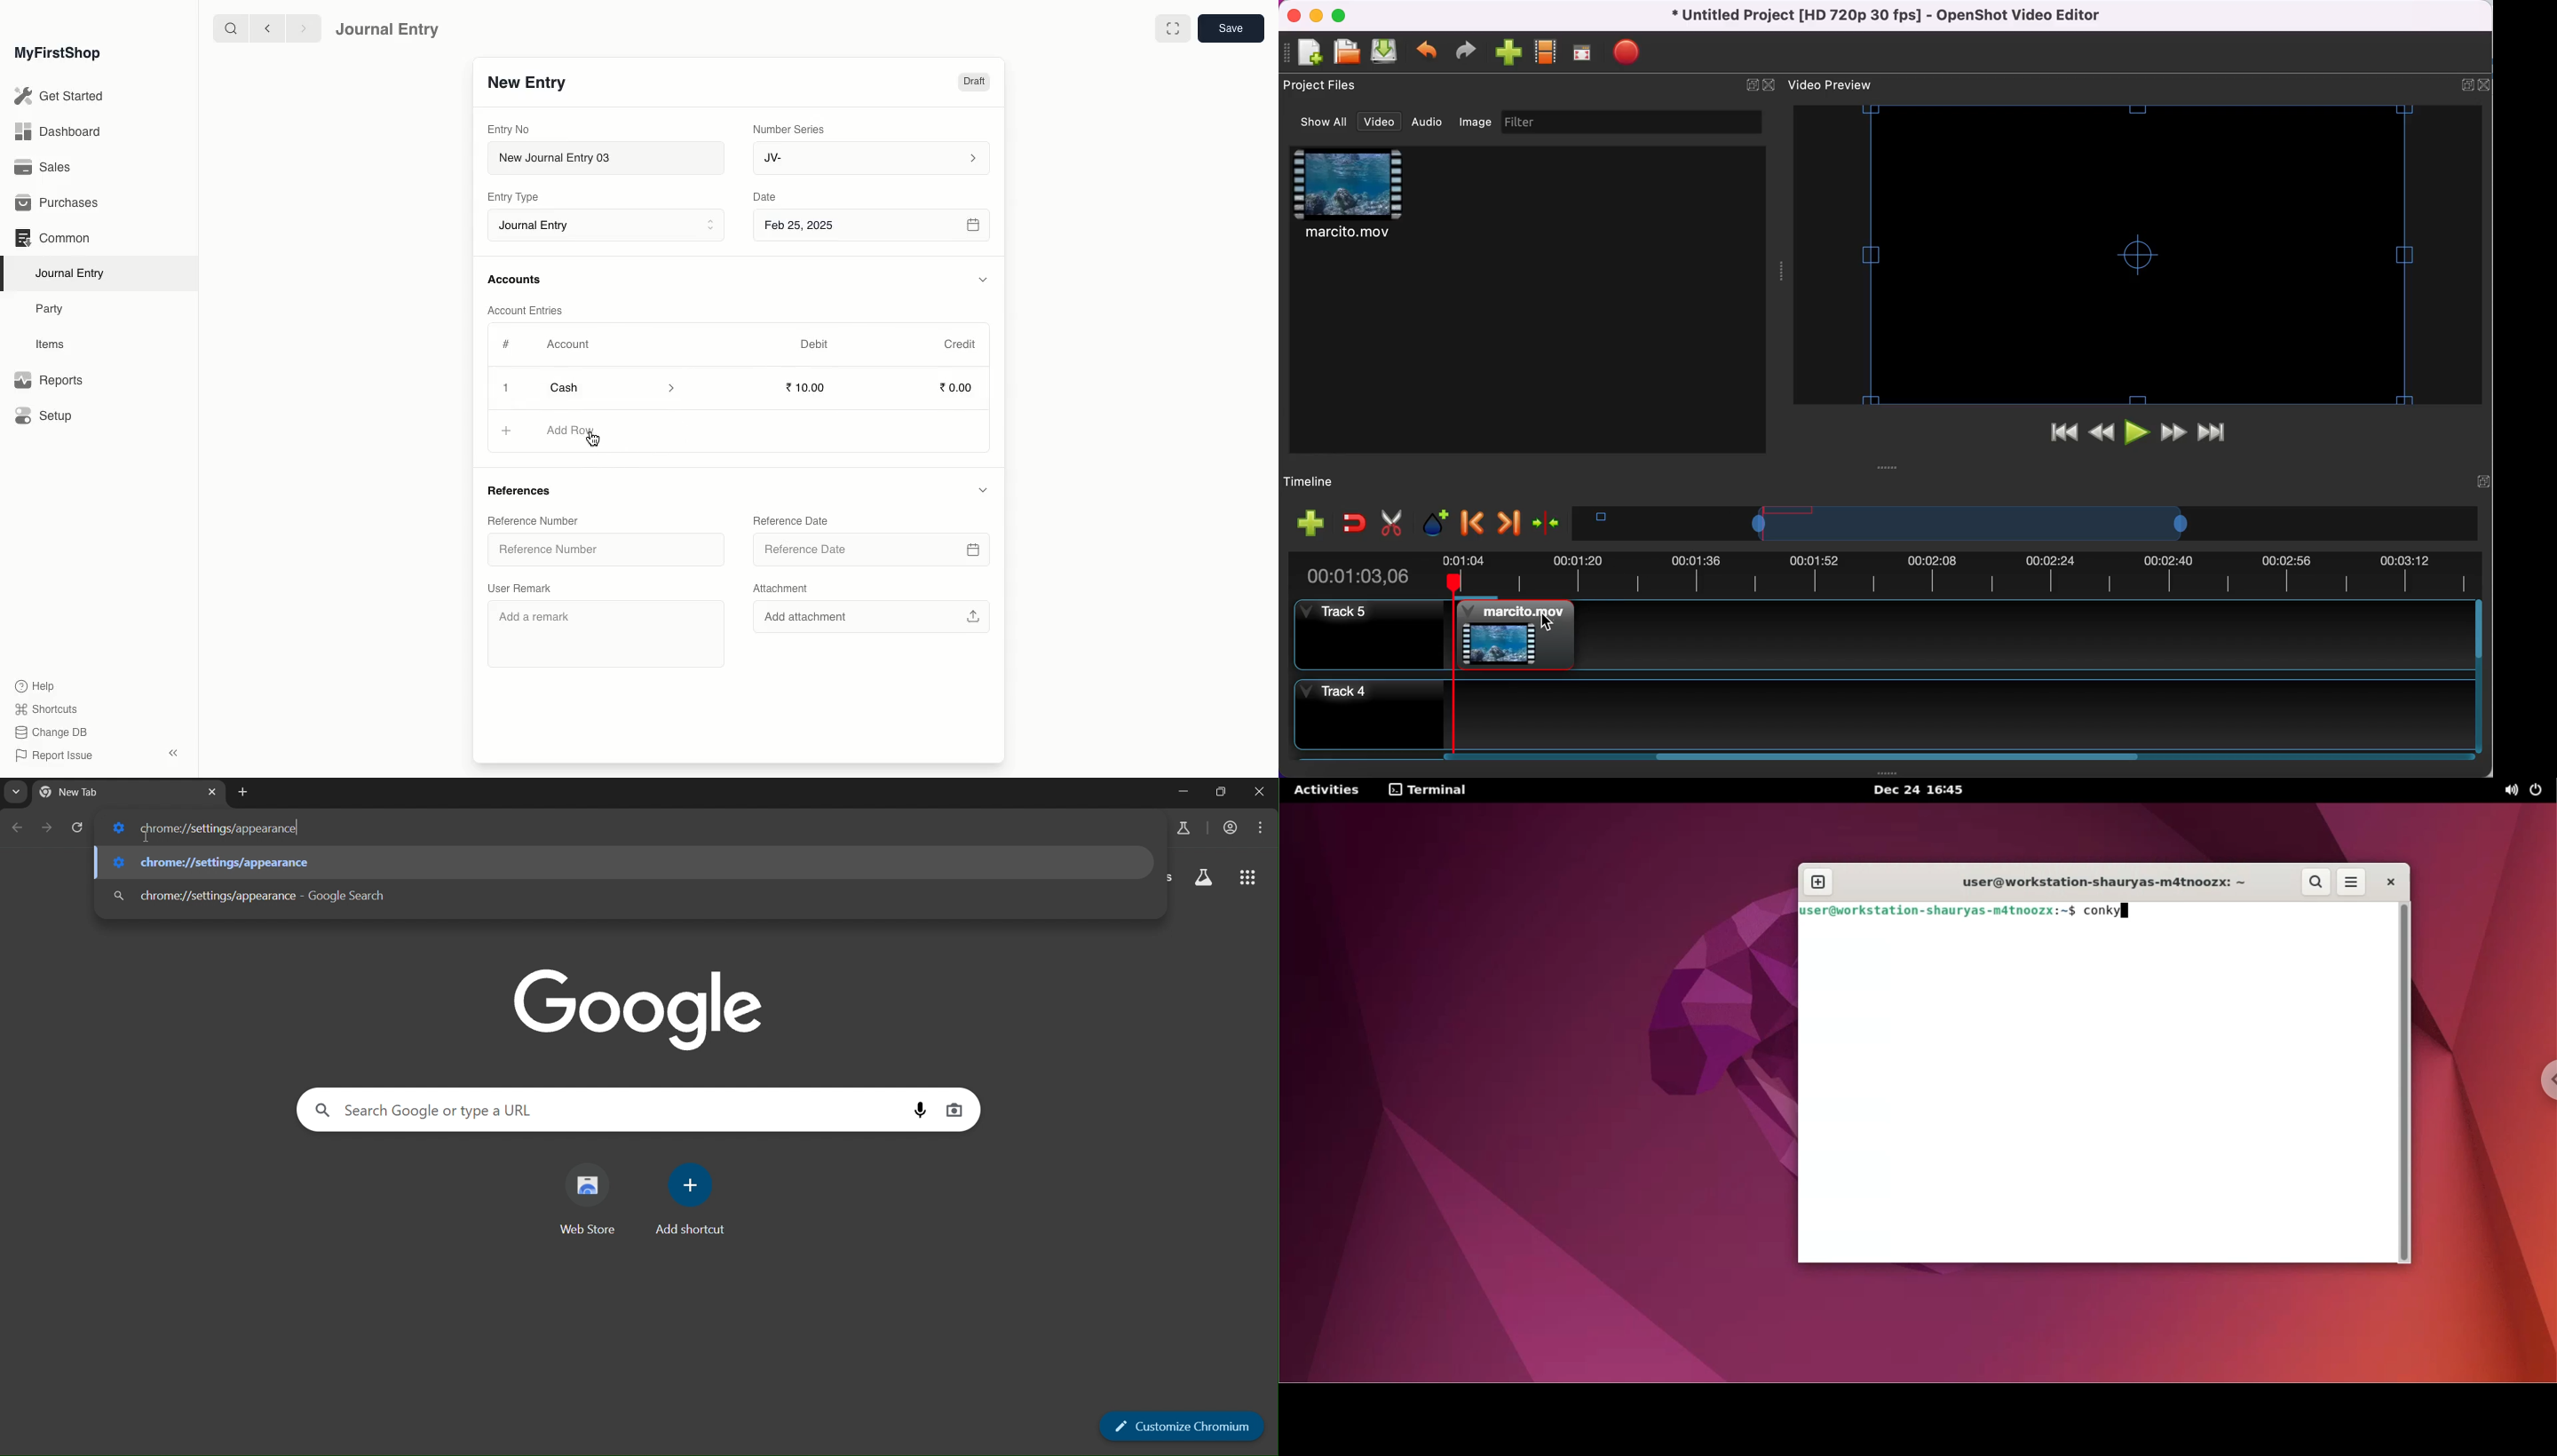 The width and height of the screenshot is (2576, 1456). What do you see at coordinates (694, 1200) in the screenshot?
I see `add shortcut` at bounding box center [694, 1200].